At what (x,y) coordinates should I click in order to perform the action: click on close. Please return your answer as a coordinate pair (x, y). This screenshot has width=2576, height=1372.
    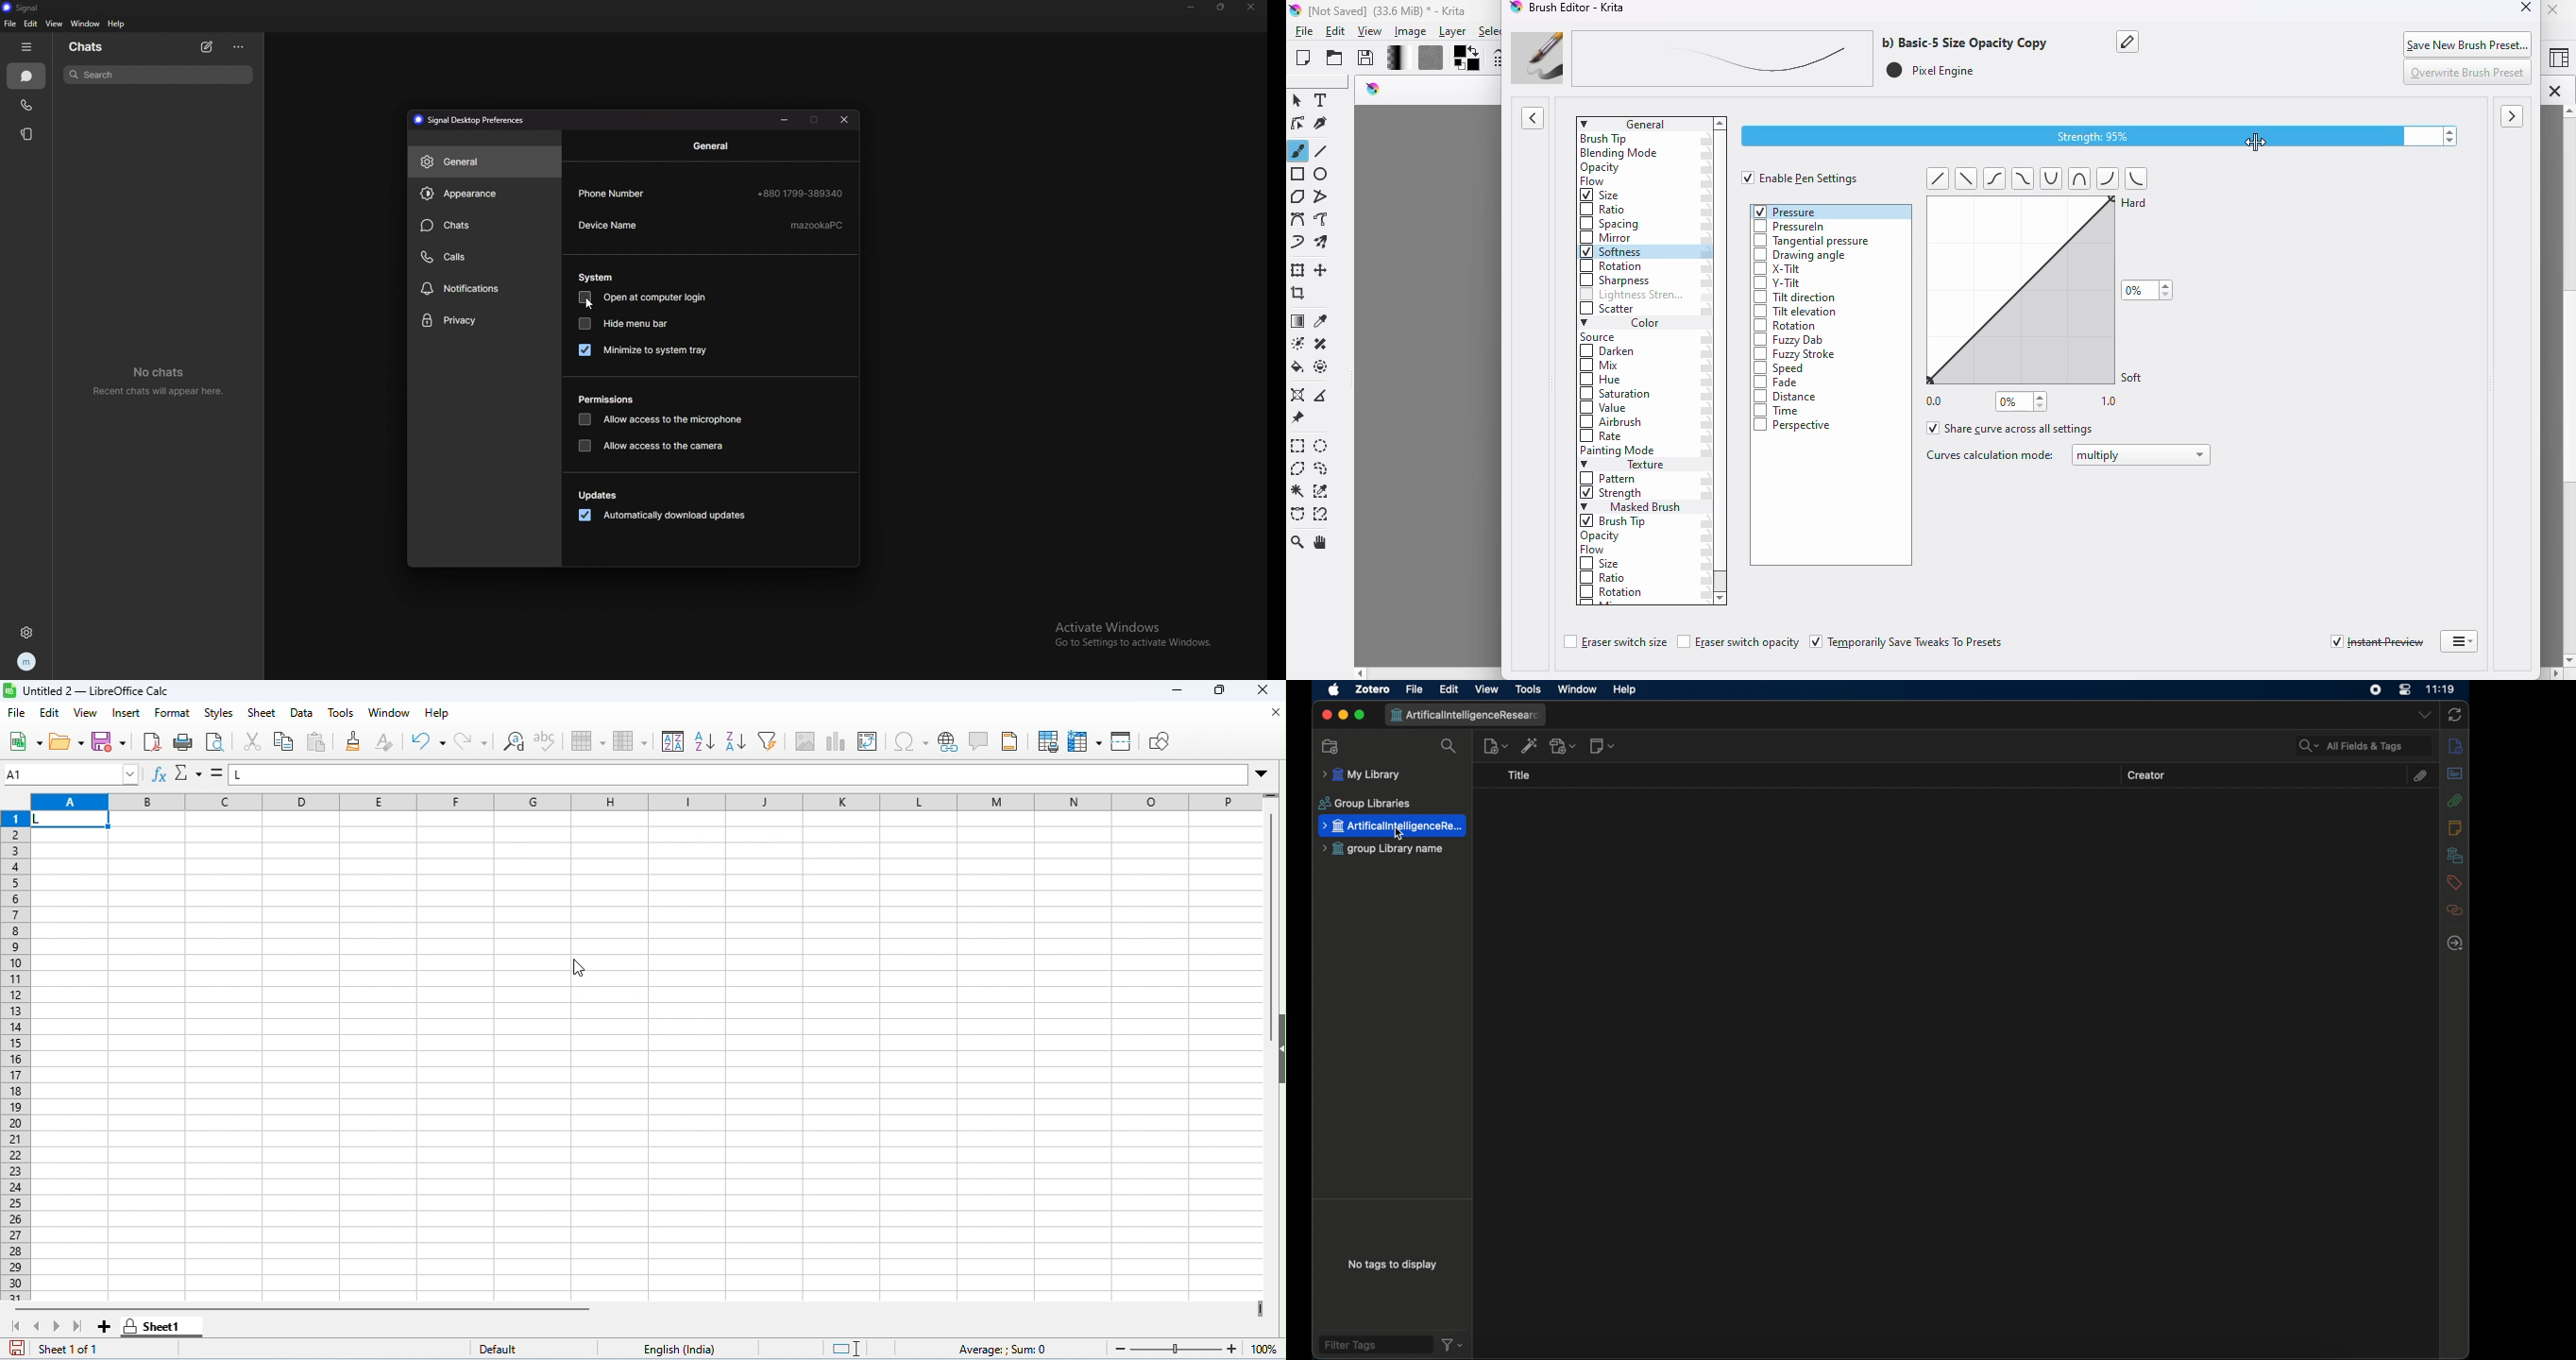
    Looking at the image, I should click on (1276, 713).